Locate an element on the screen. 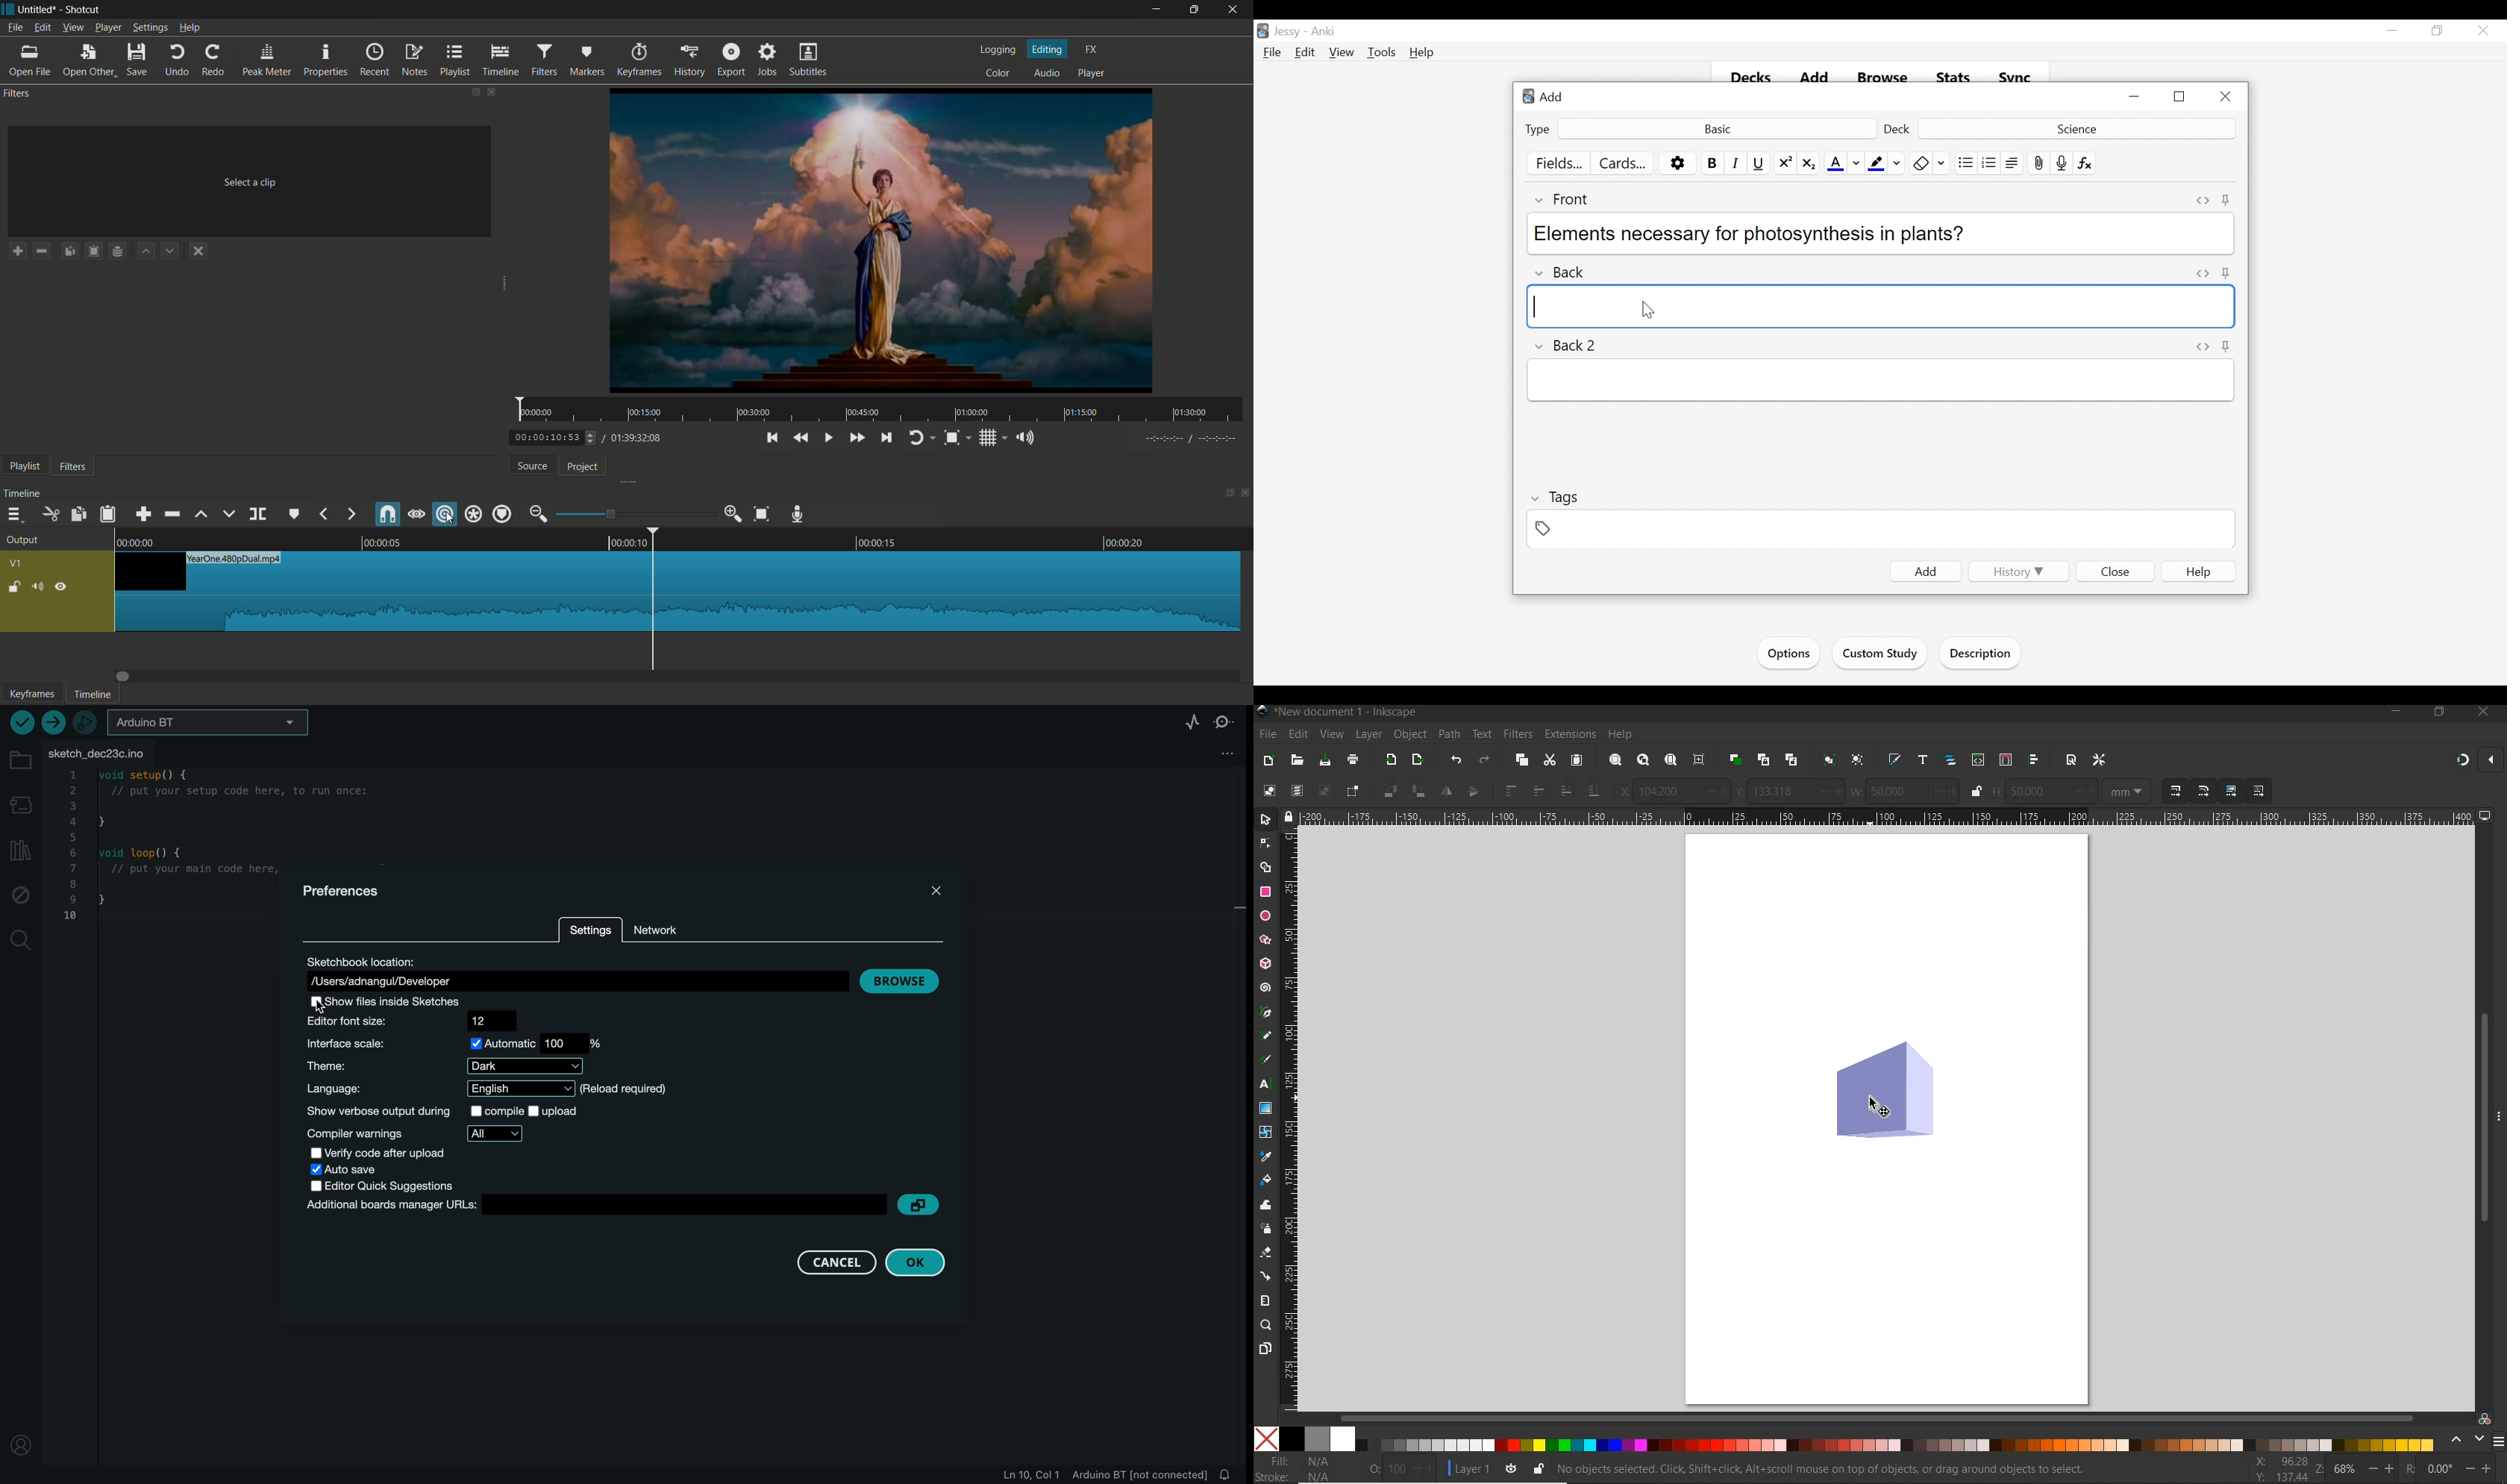  video in timeline is located at coordinates (678, 592).